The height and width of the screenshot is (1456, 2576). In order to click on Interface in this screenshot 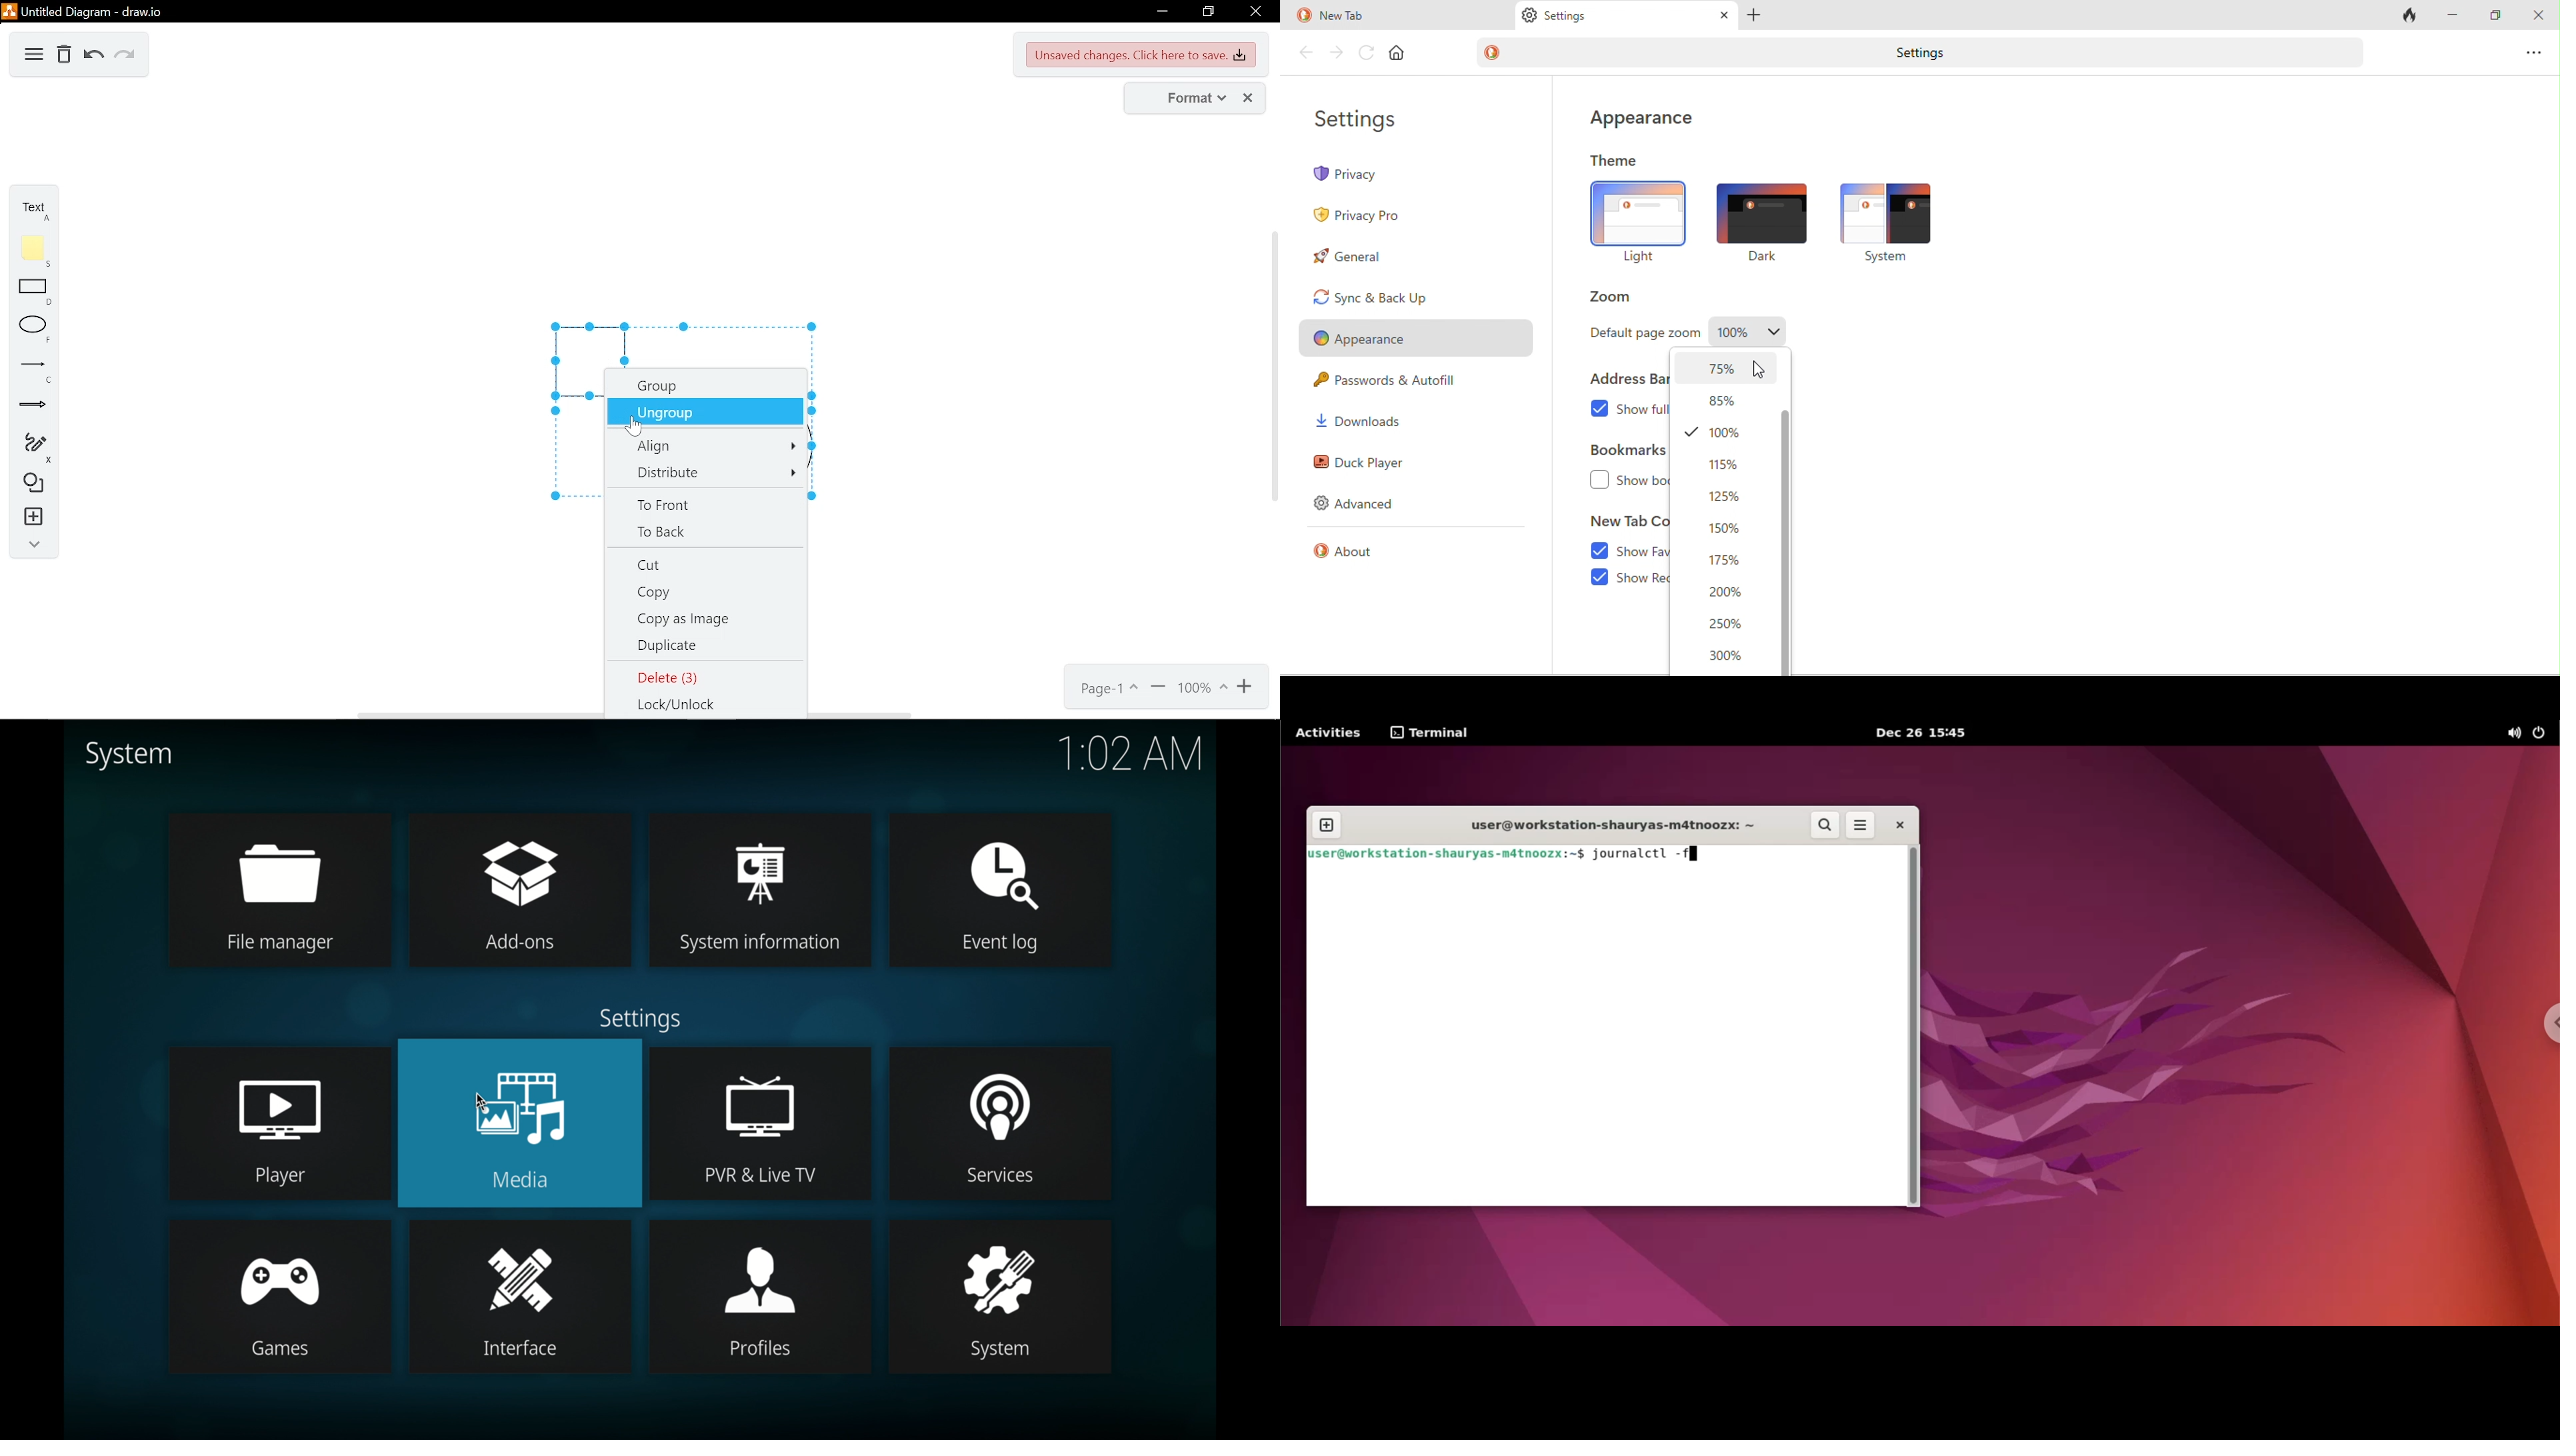, I will do `click(525, 1352)`.